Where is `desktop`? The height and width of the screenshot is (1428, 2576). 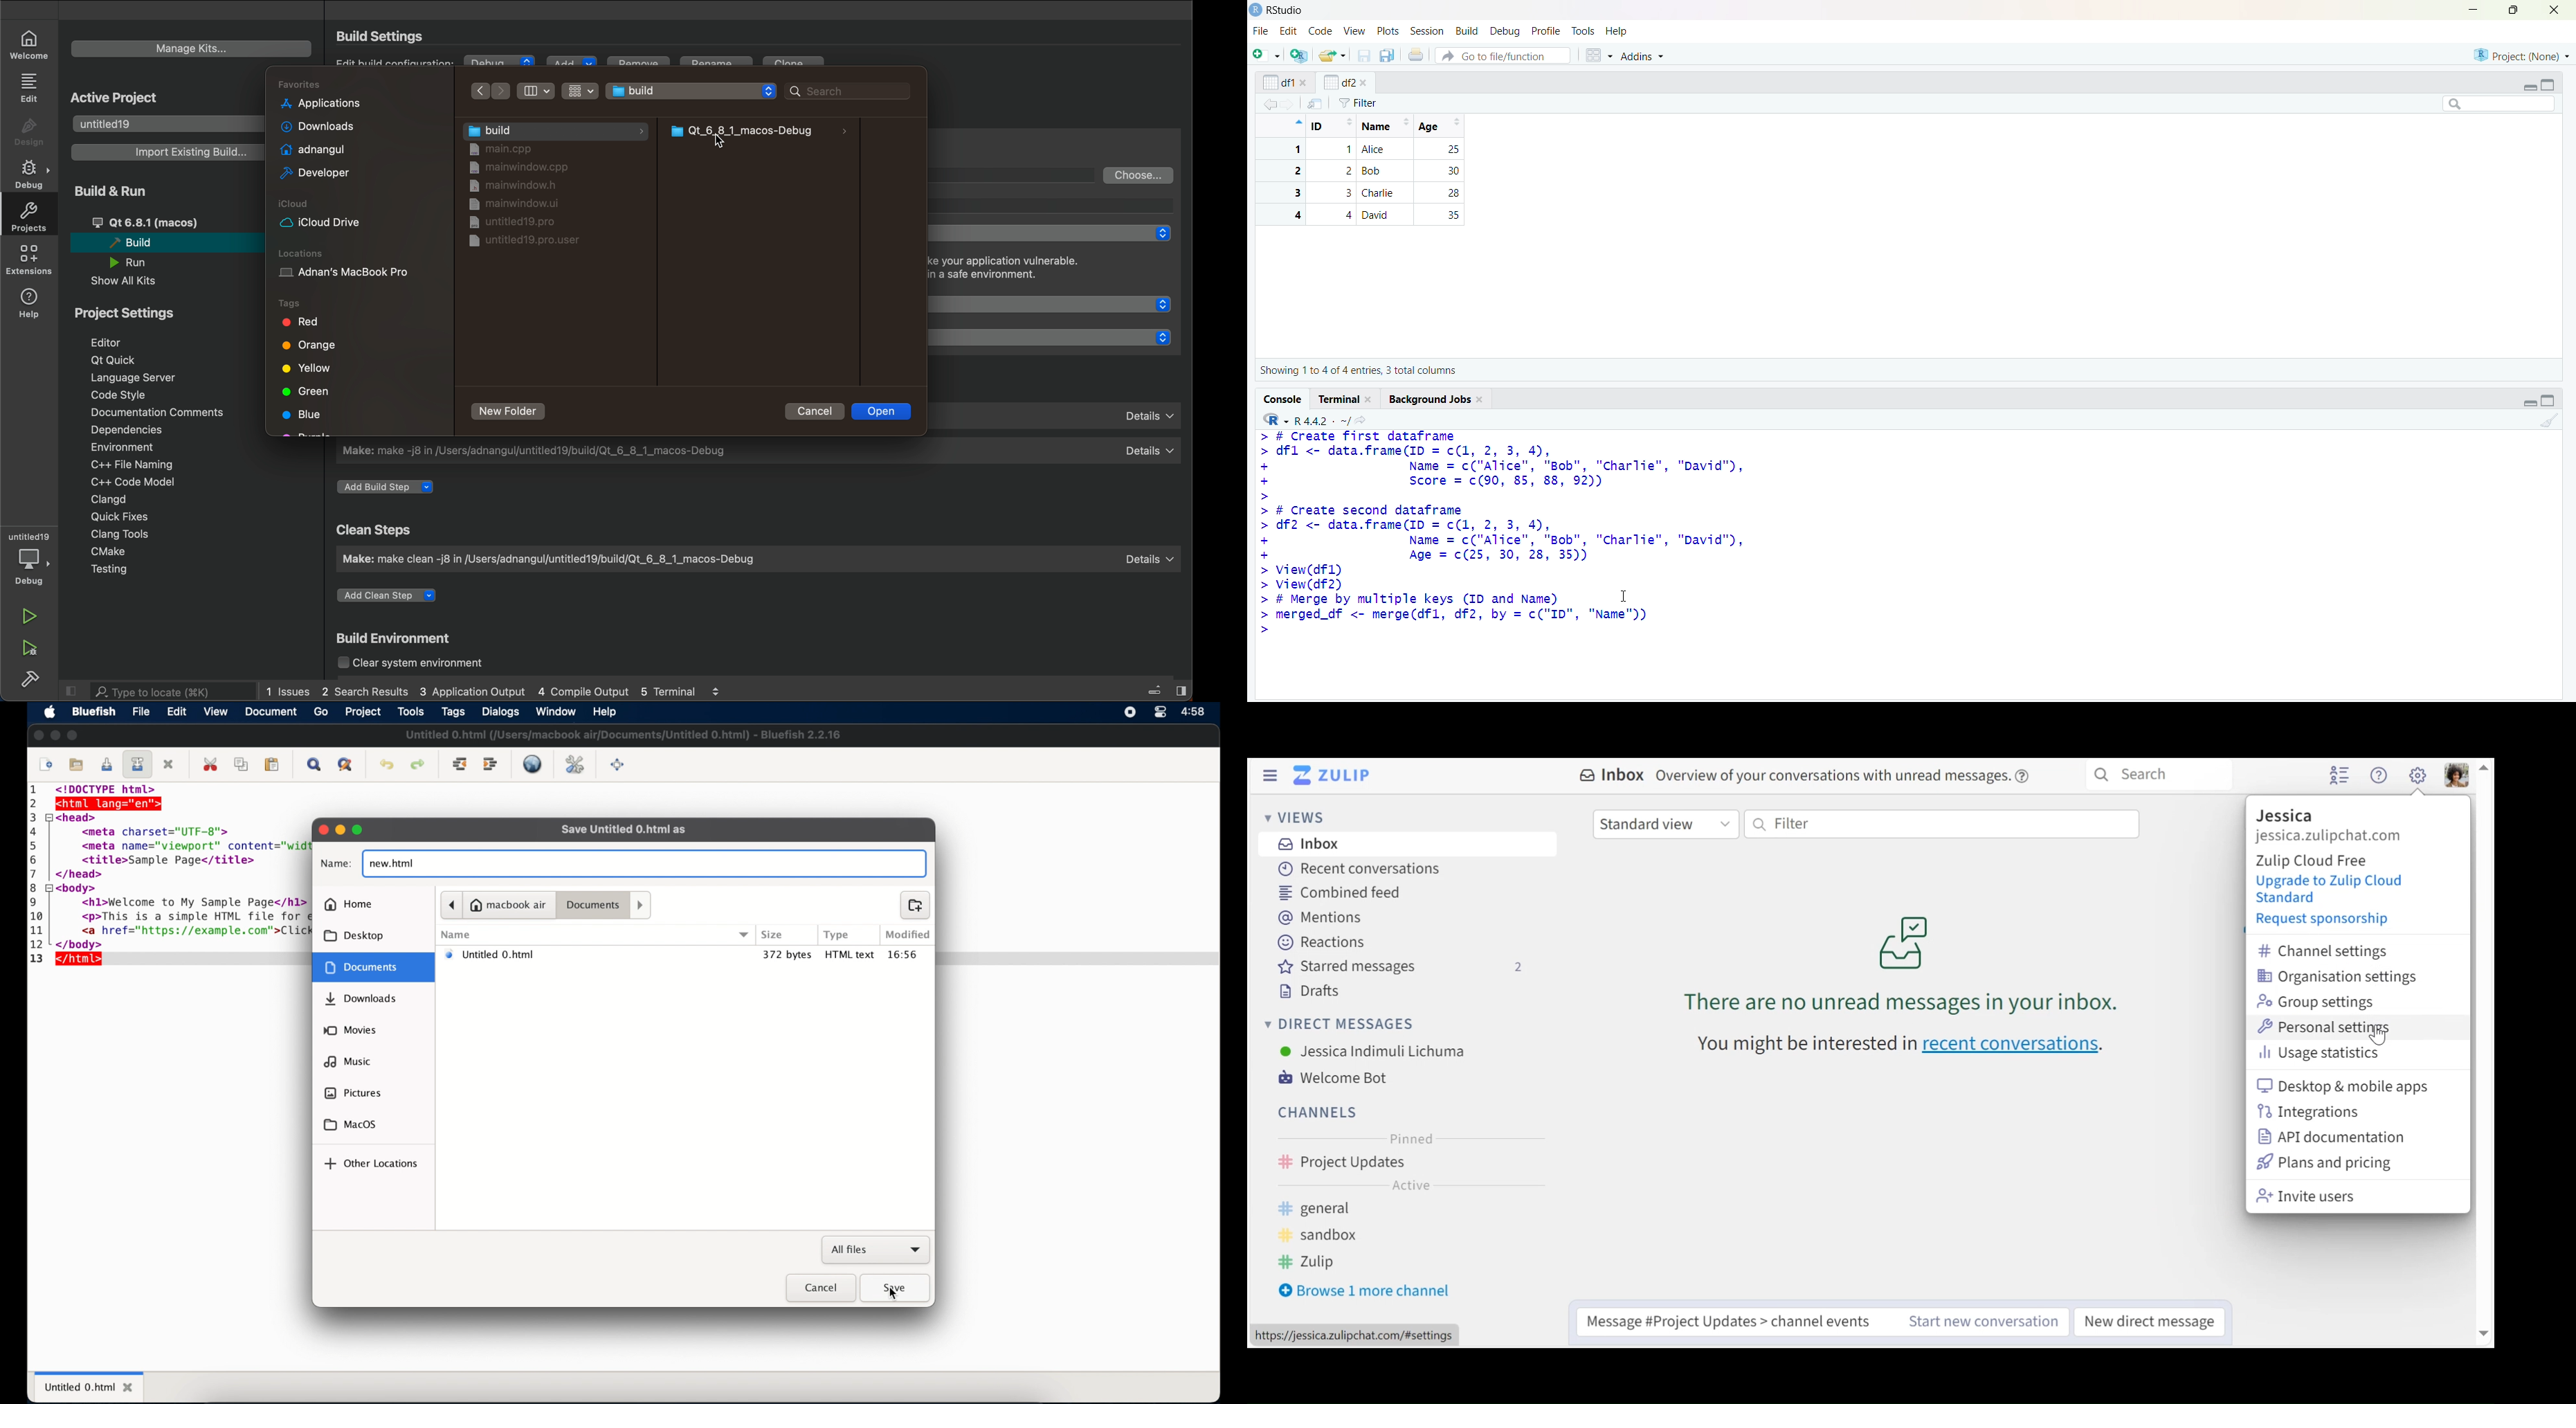 desktop is located at coordinates (354, 936).